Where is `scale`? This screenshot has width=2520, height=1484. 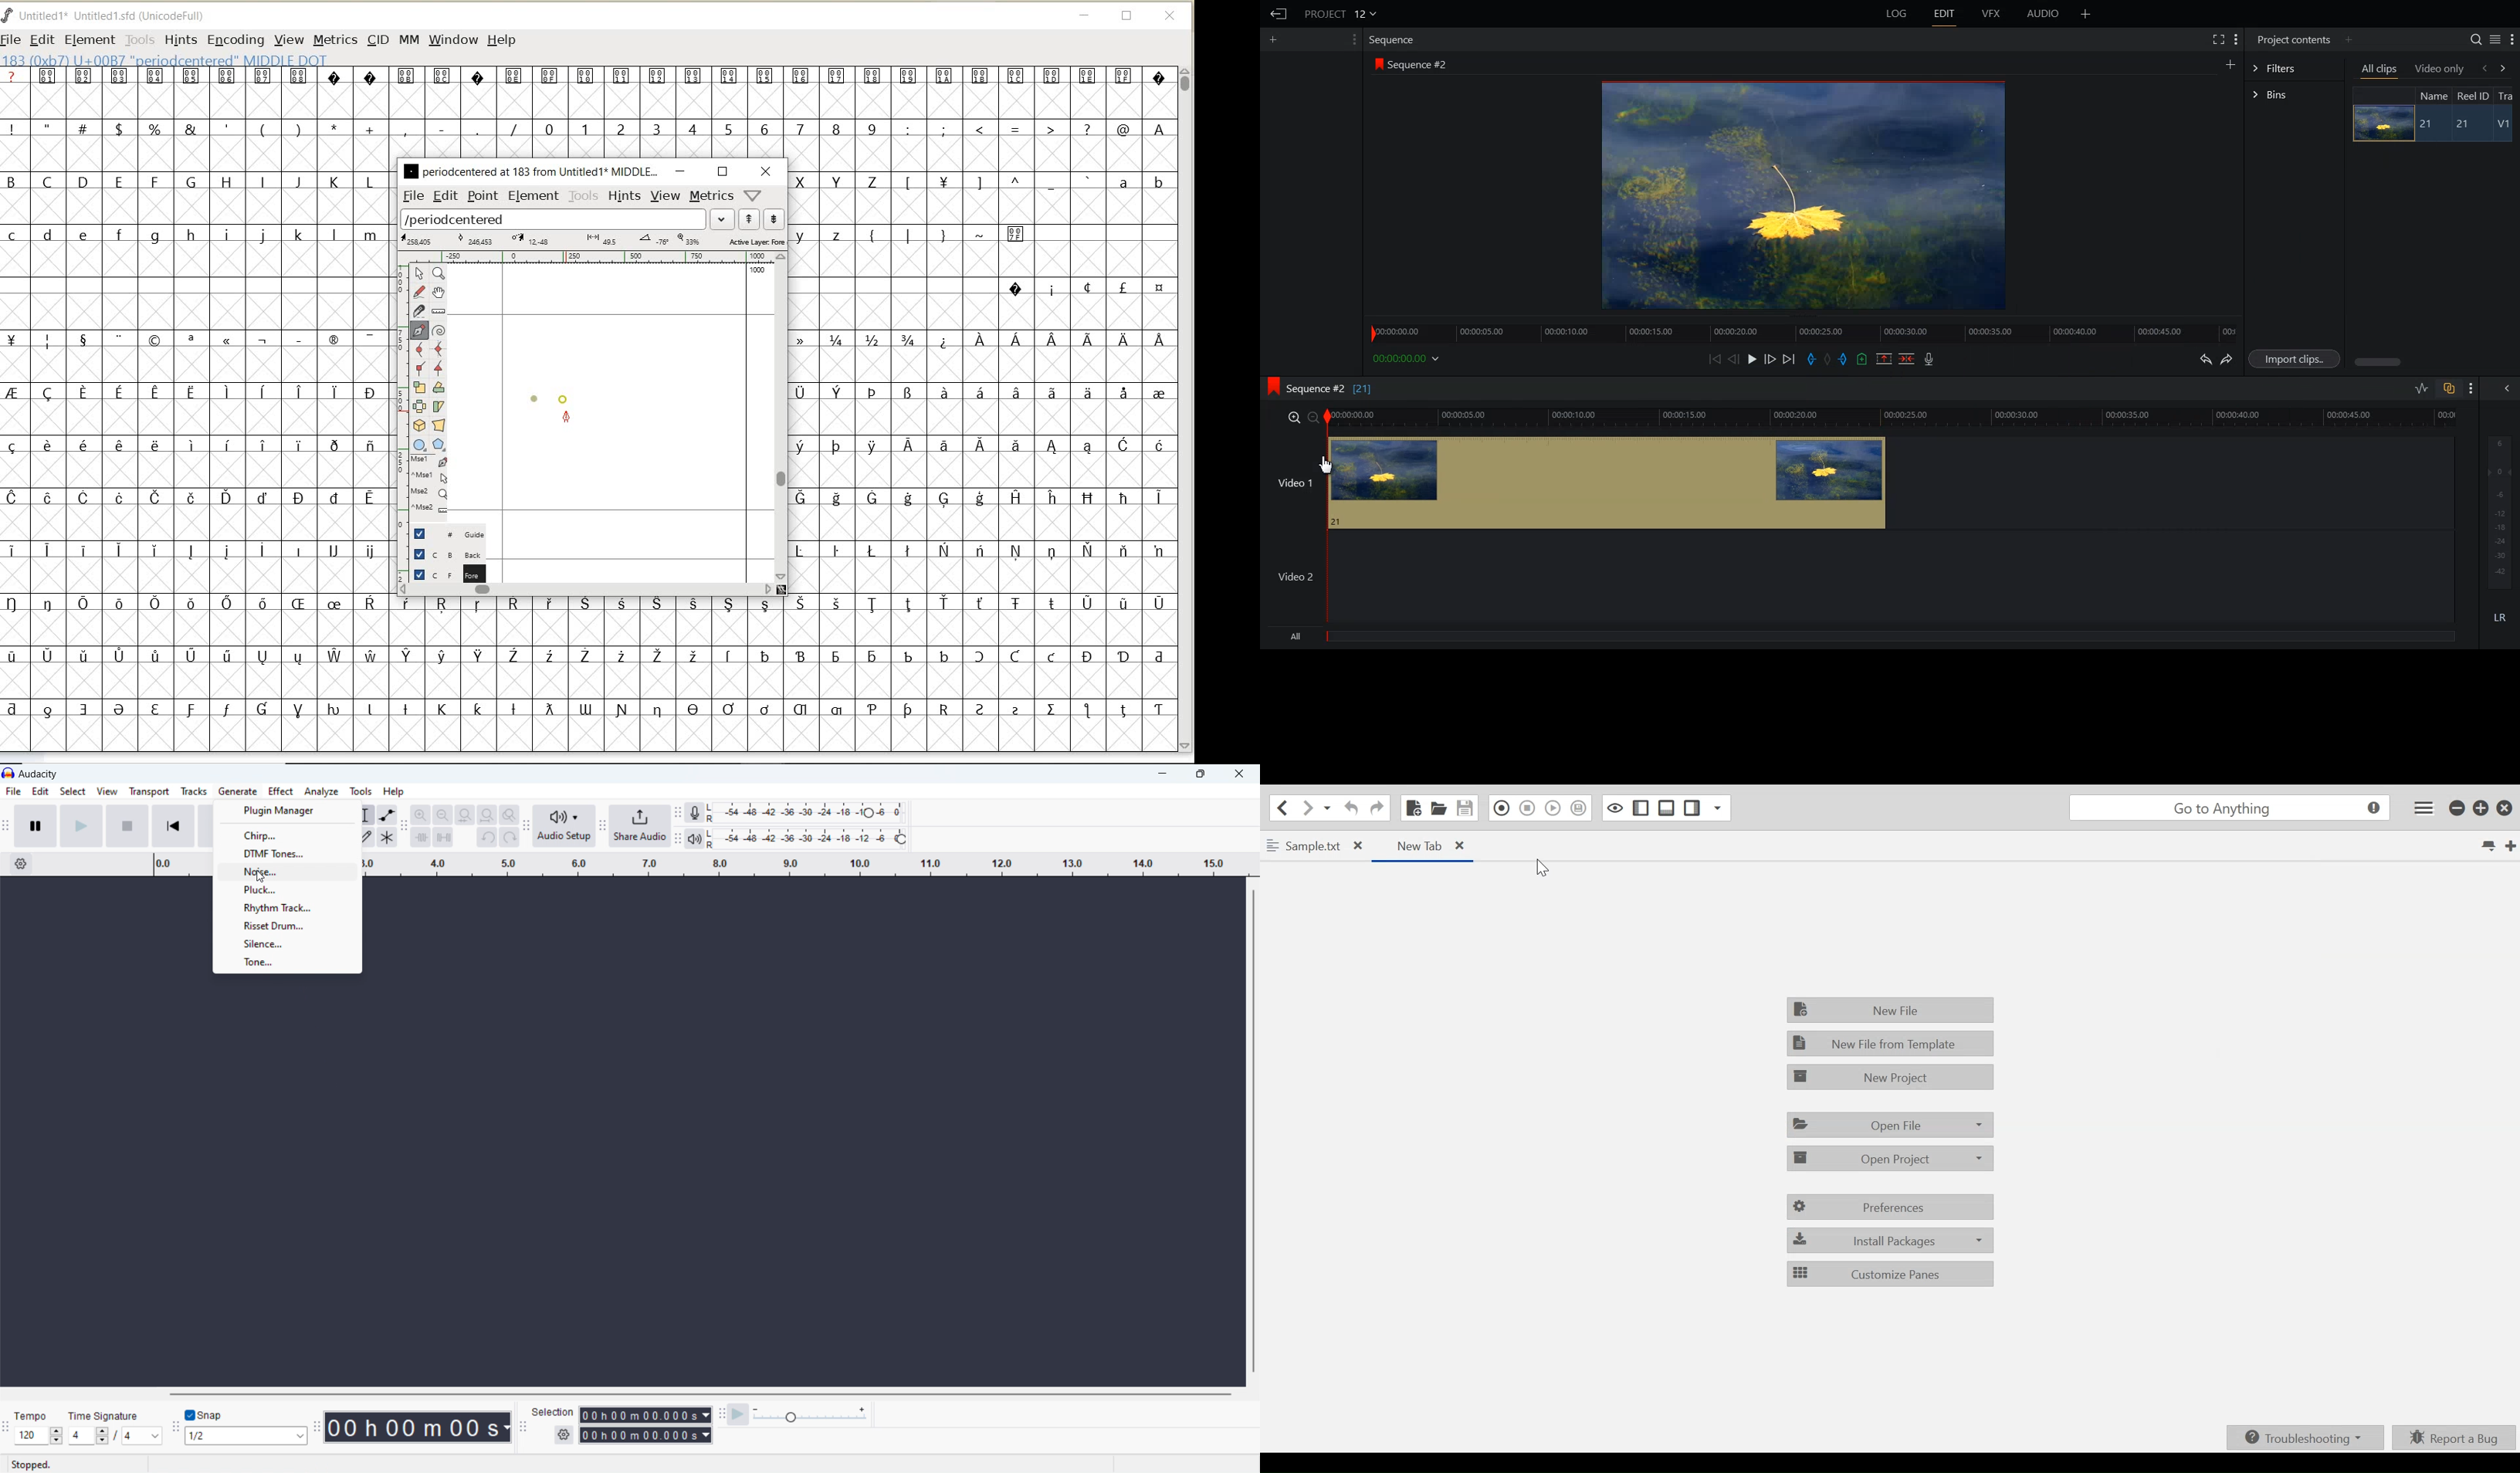 scale is located at coordinates (399, 386).